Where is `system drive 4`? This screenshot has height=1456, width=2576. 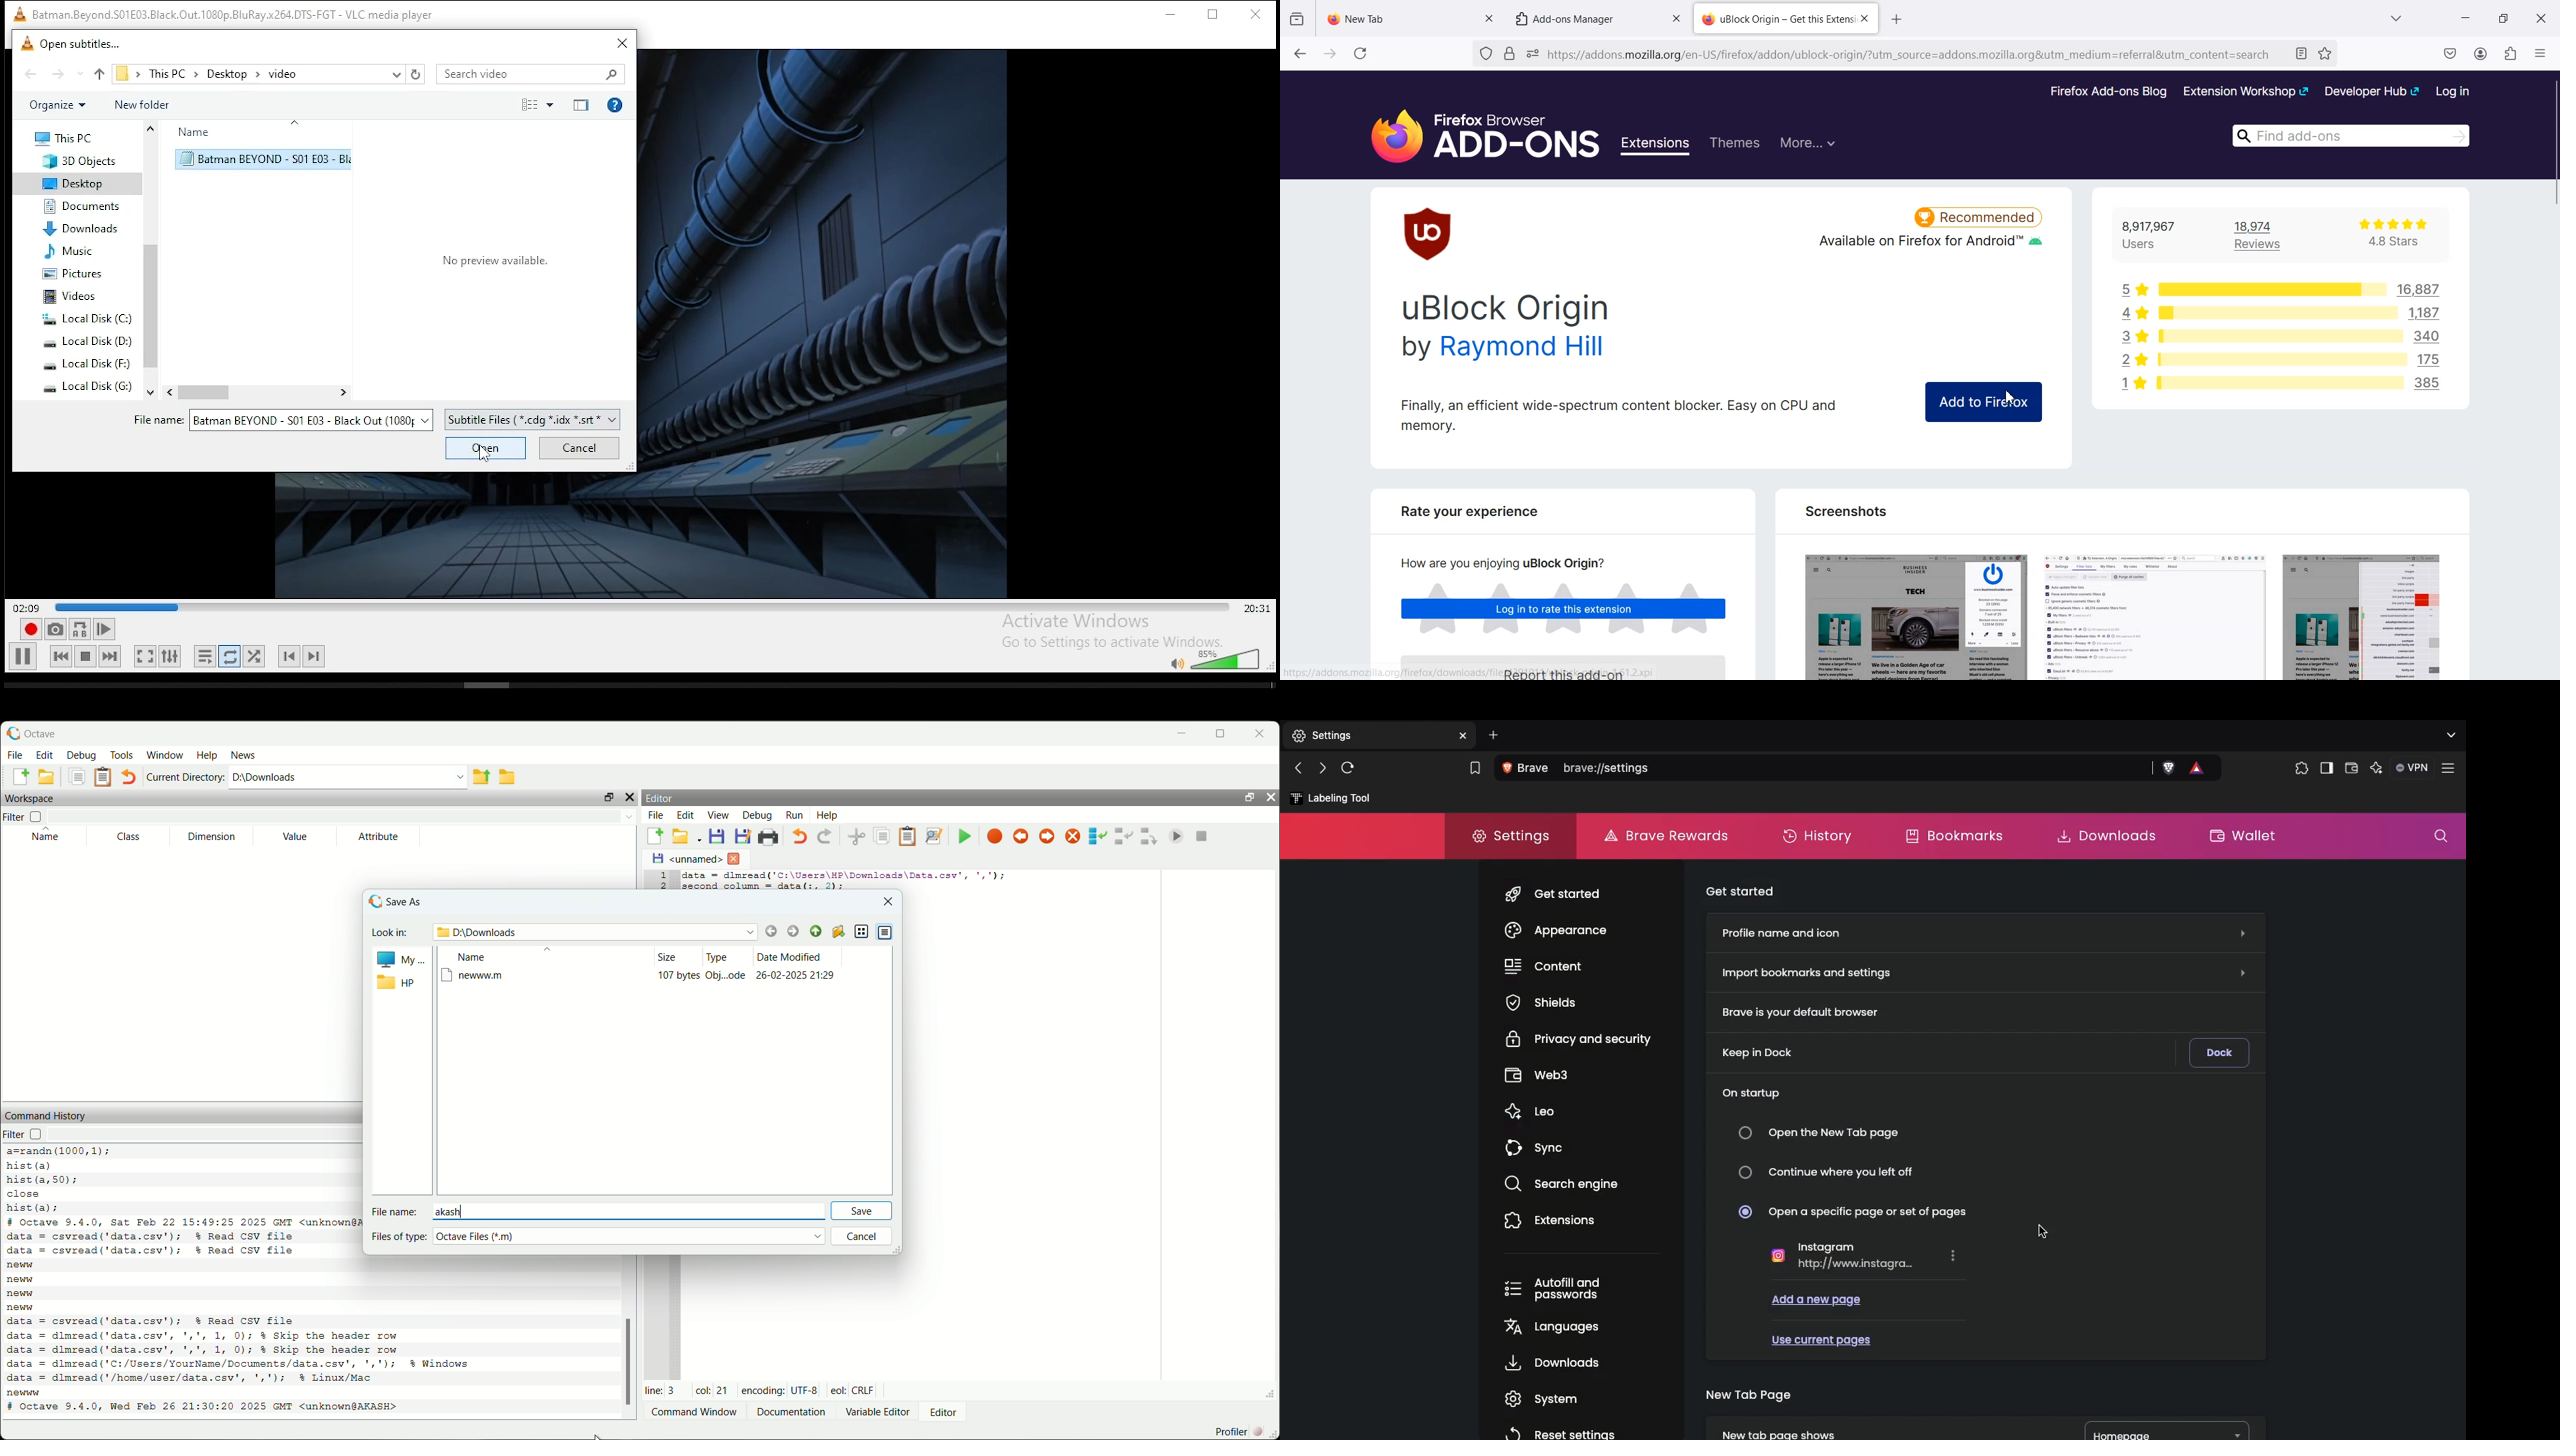 system drive 4 is located at coordinates (85, 387).